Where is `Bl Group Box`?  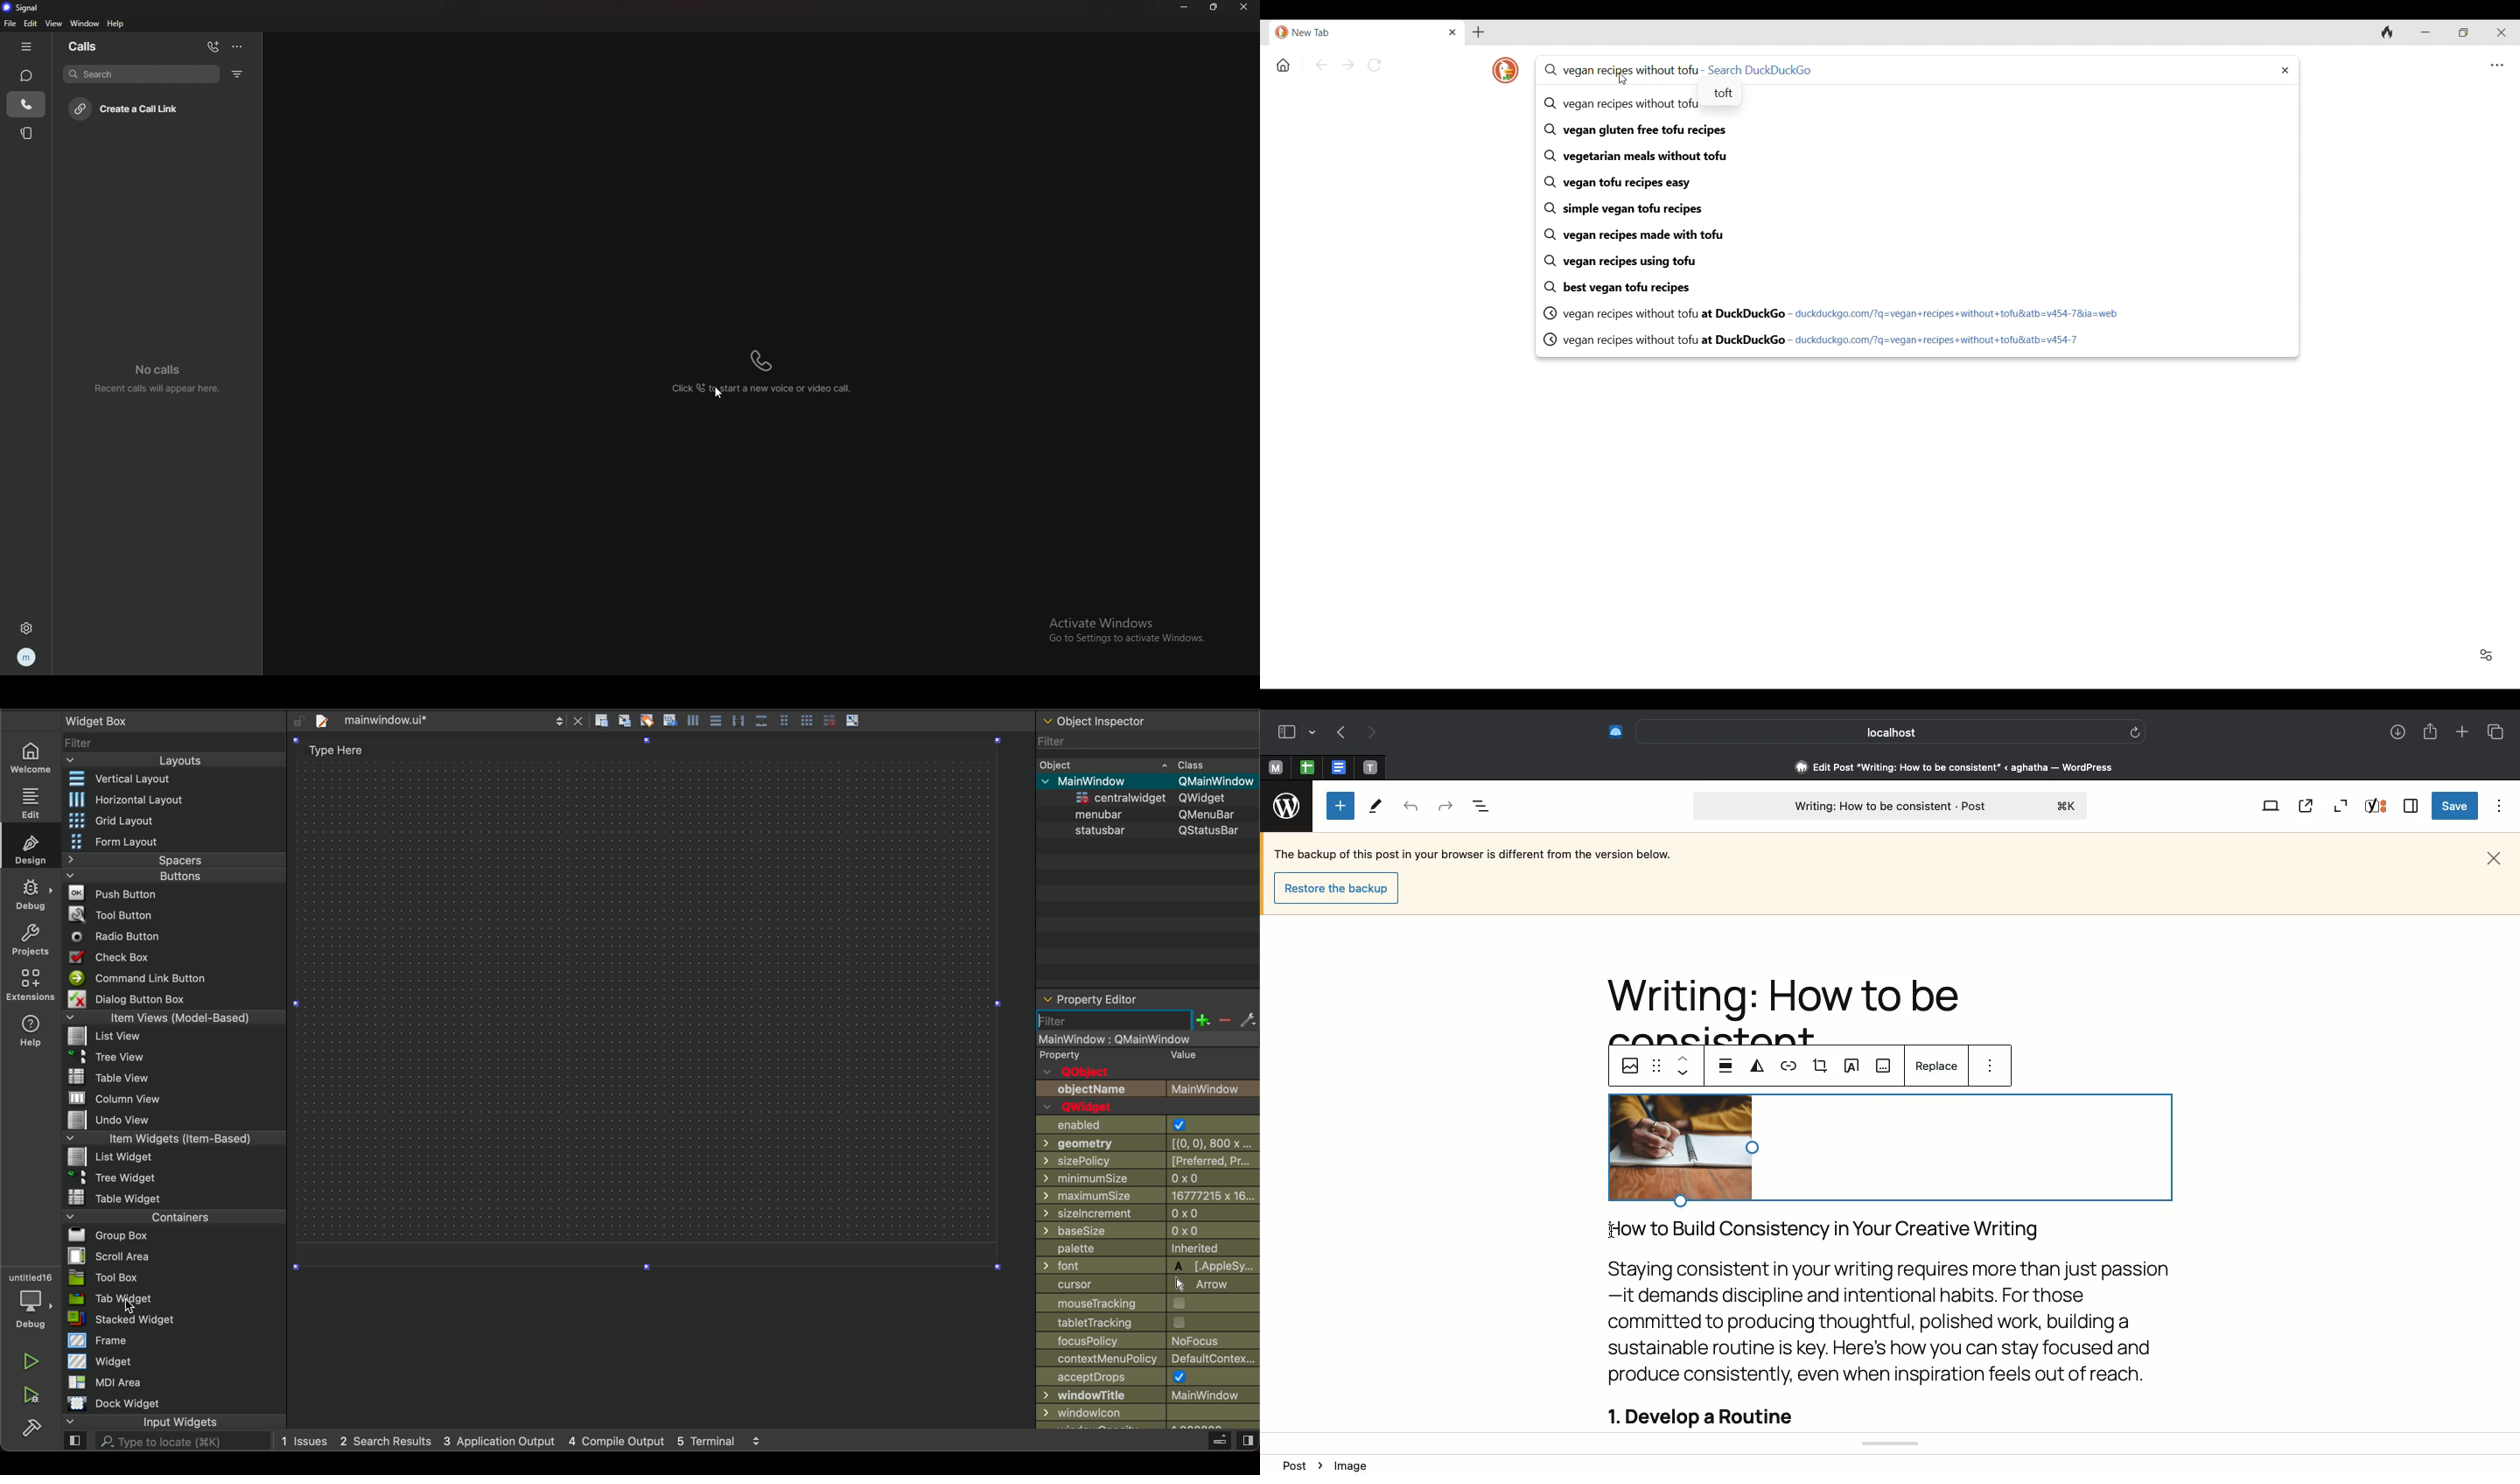
Bl Group Box is located at coordinates (108, 1233).